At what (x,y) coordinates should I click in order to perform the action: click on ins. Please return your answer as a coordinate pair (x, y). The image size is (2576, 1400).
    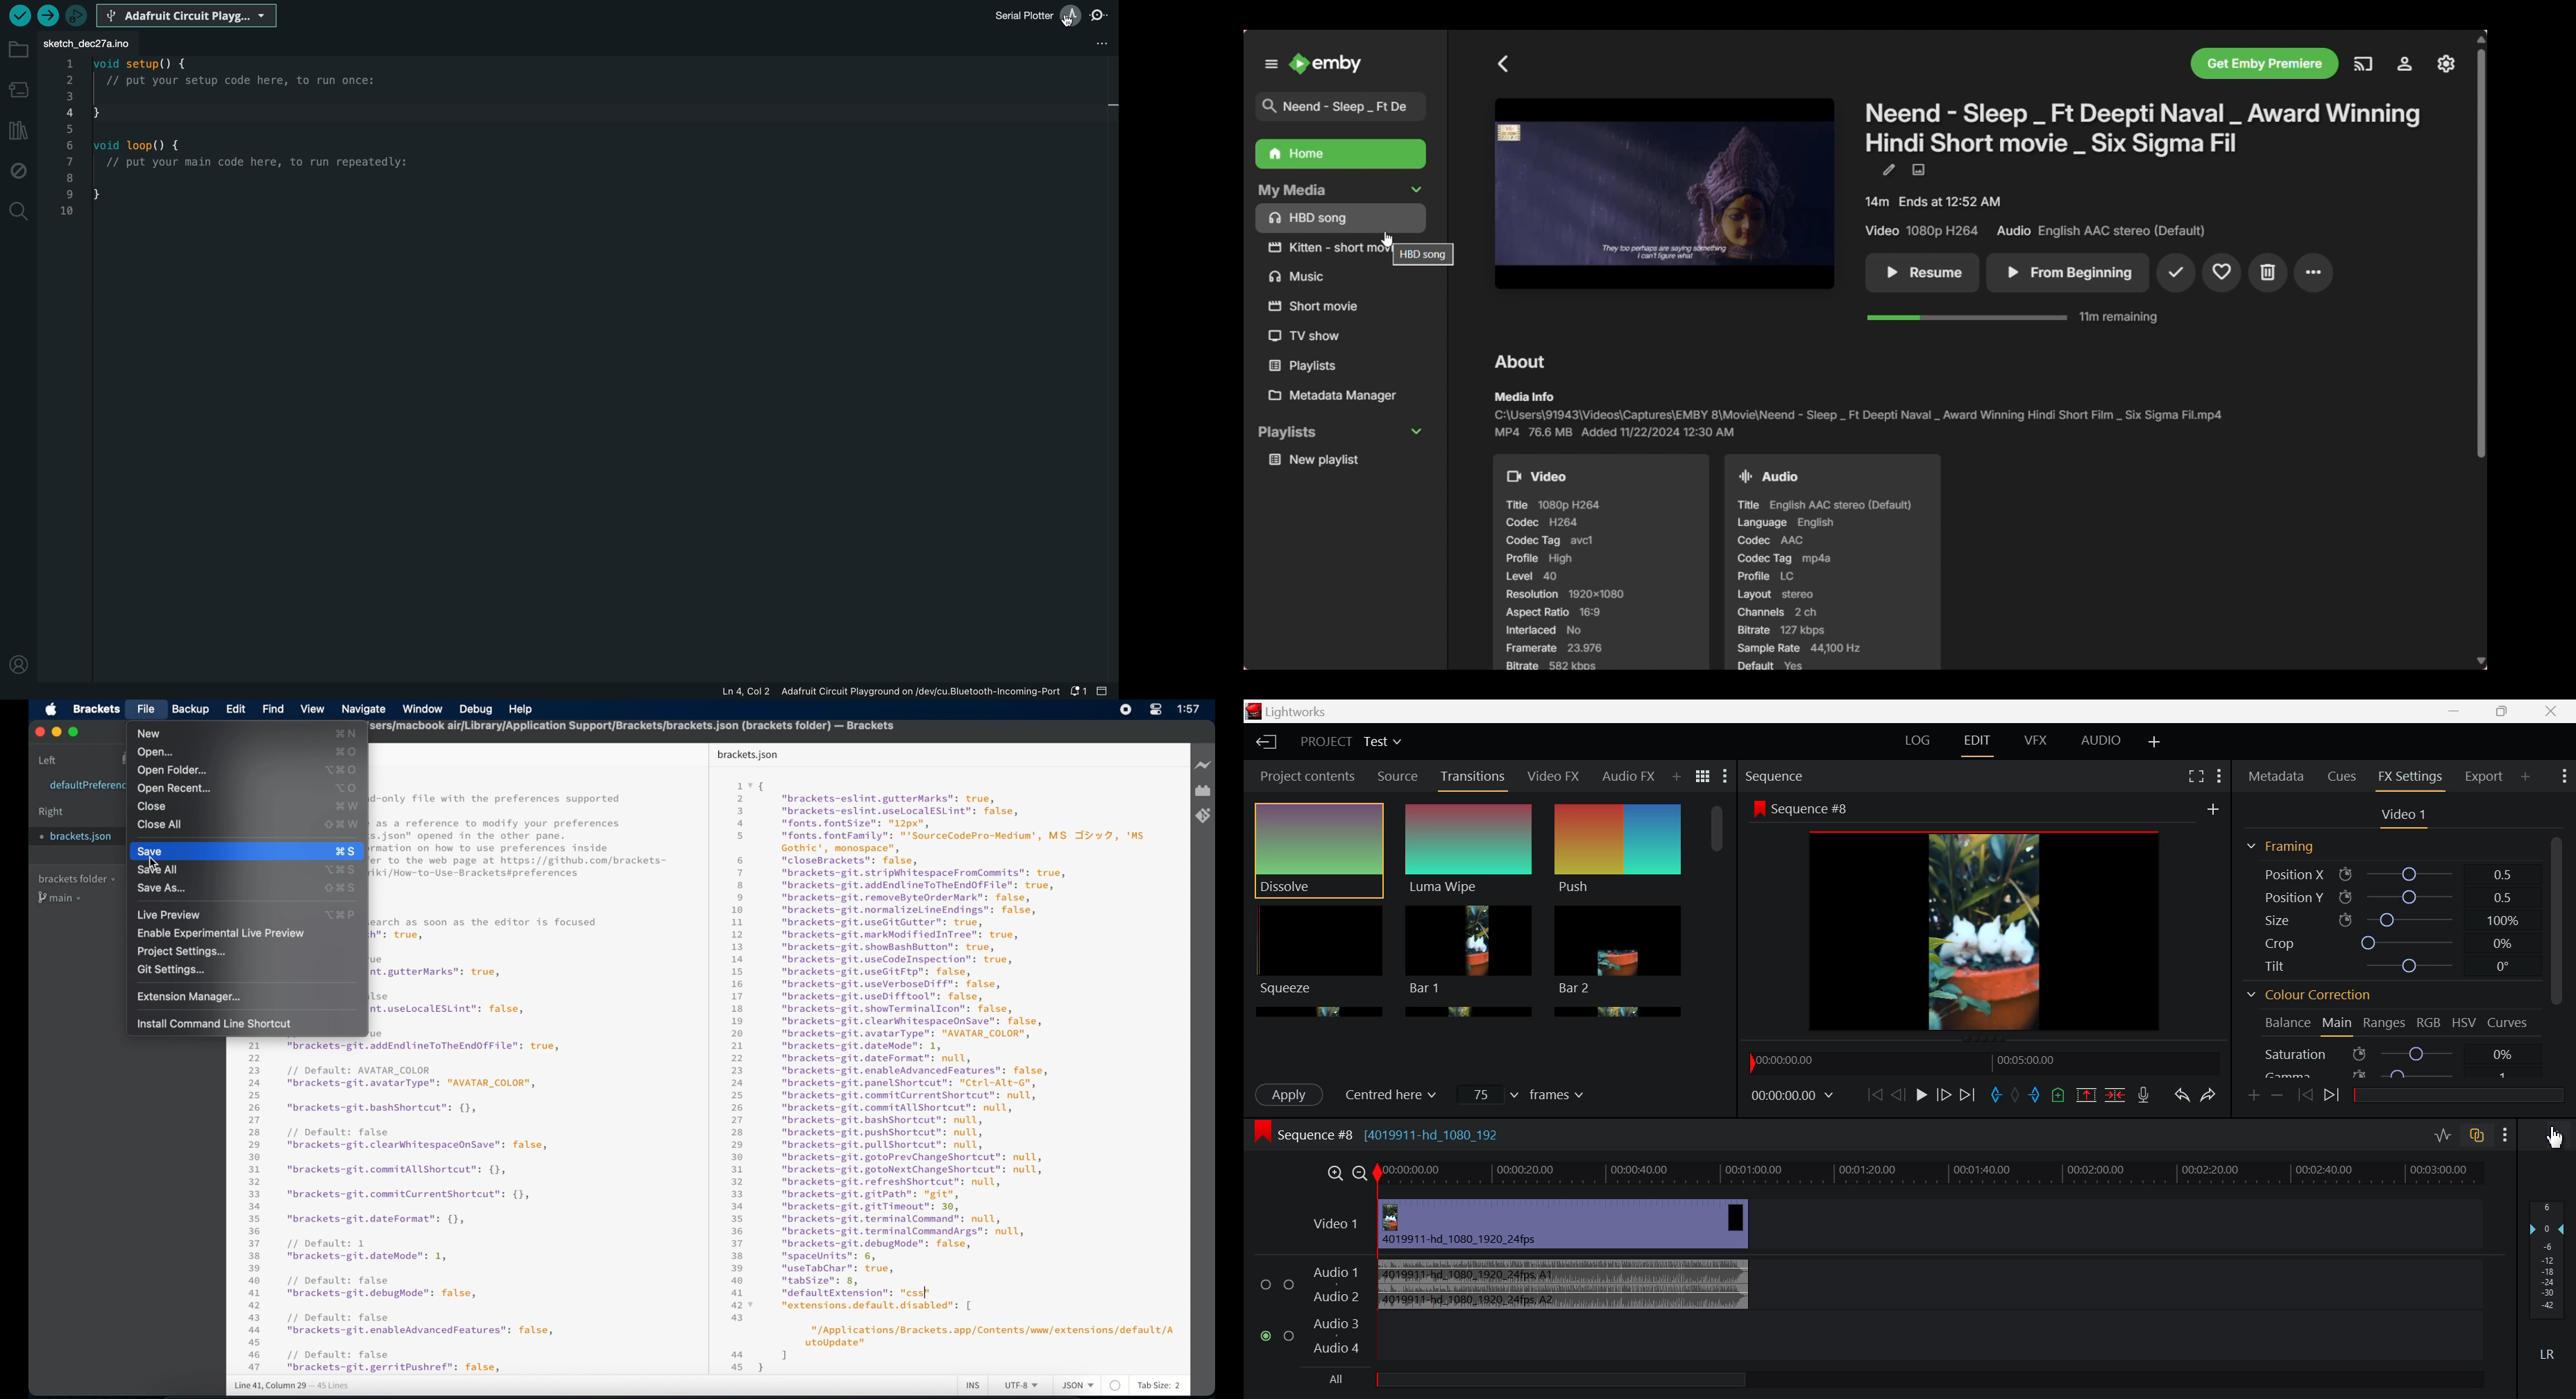
    Looking at the image, I should click on (973, 1386).